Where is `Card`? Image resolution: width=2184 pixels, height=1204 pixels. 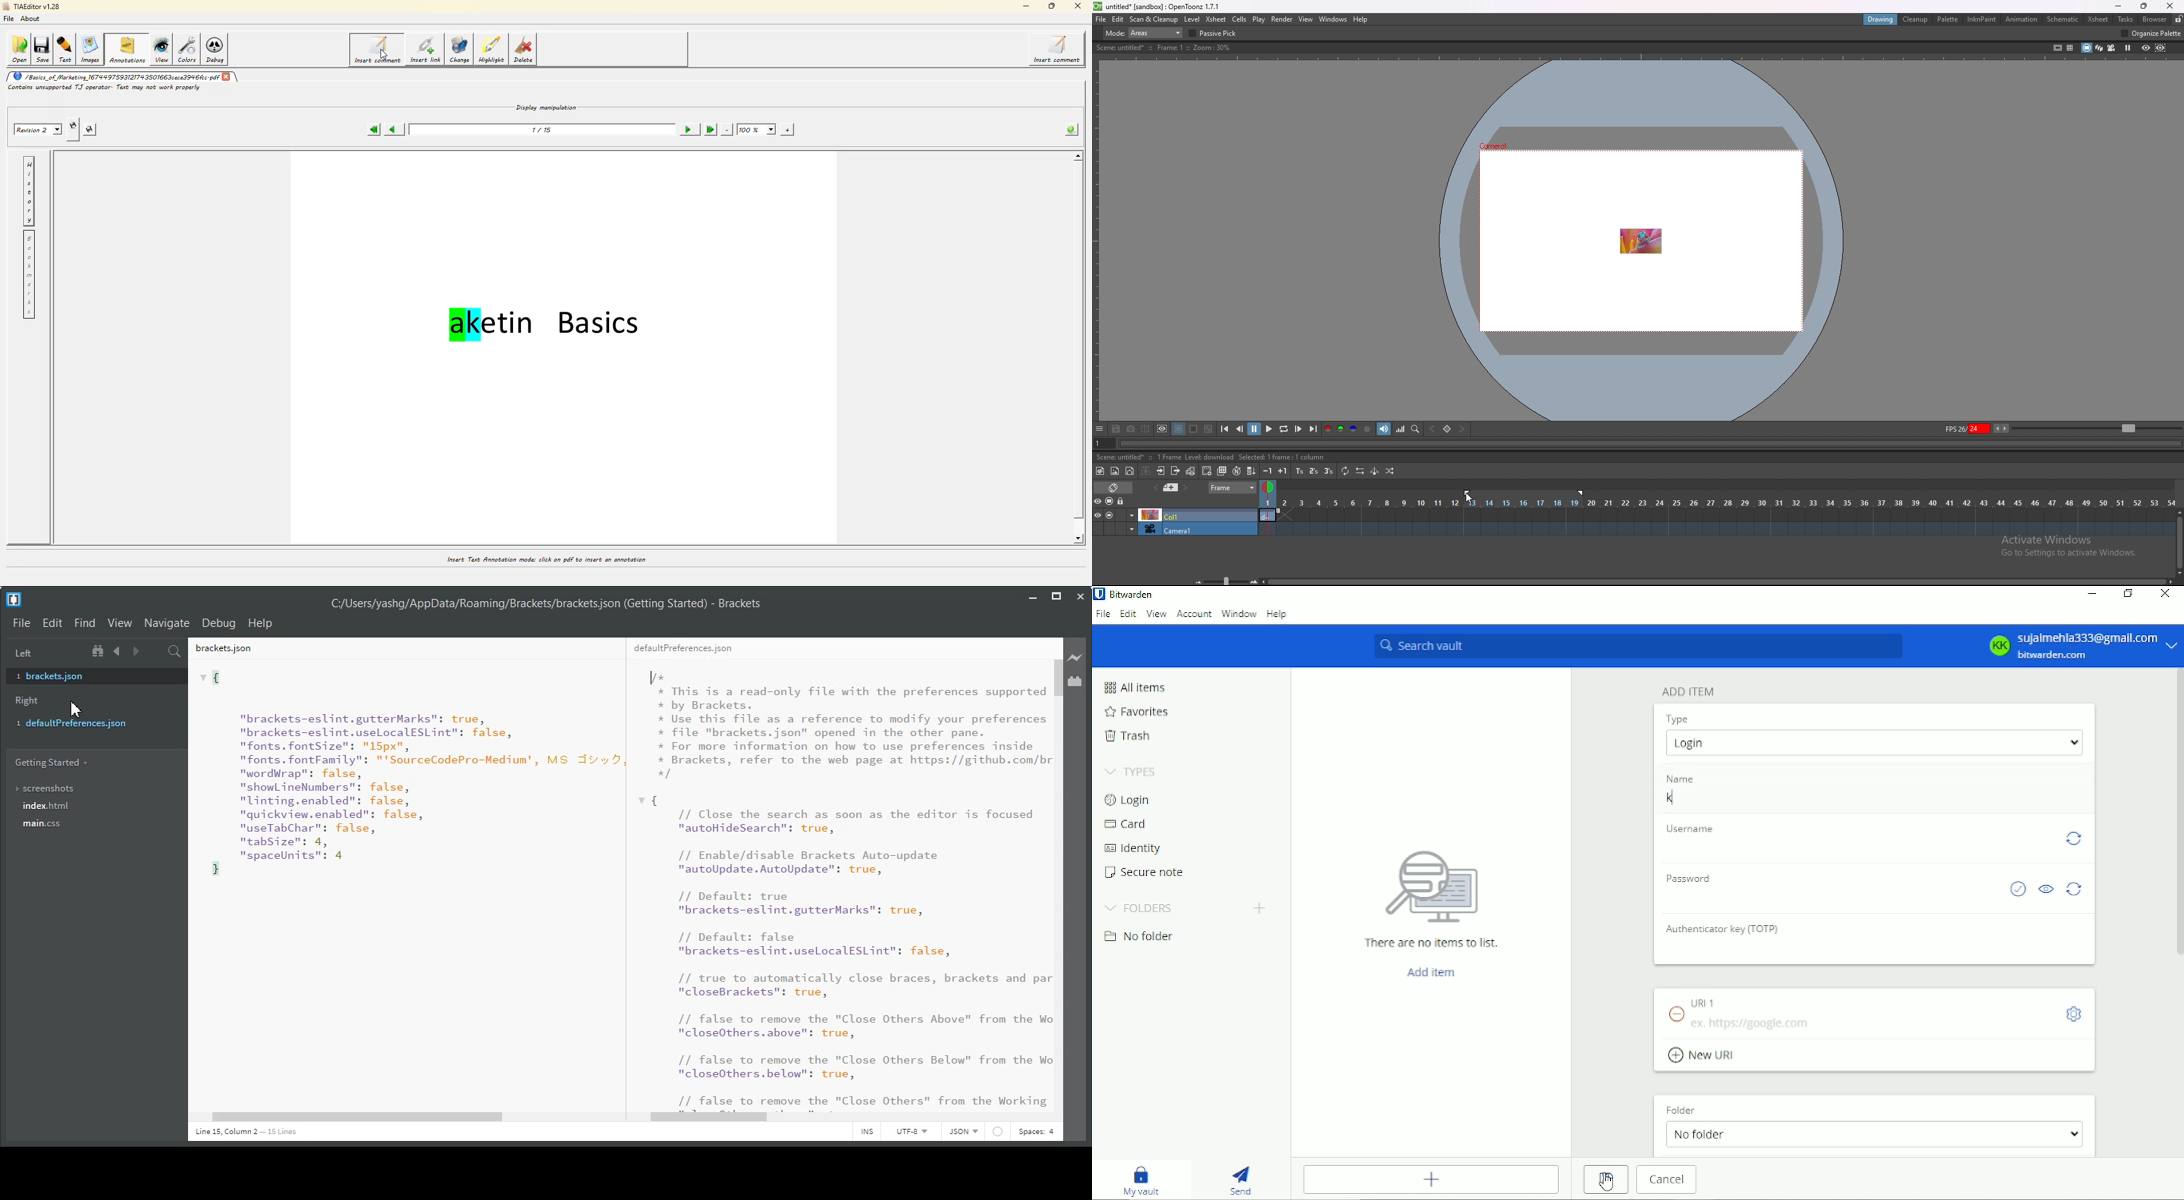
Card is located at coordinates (1129, 823).